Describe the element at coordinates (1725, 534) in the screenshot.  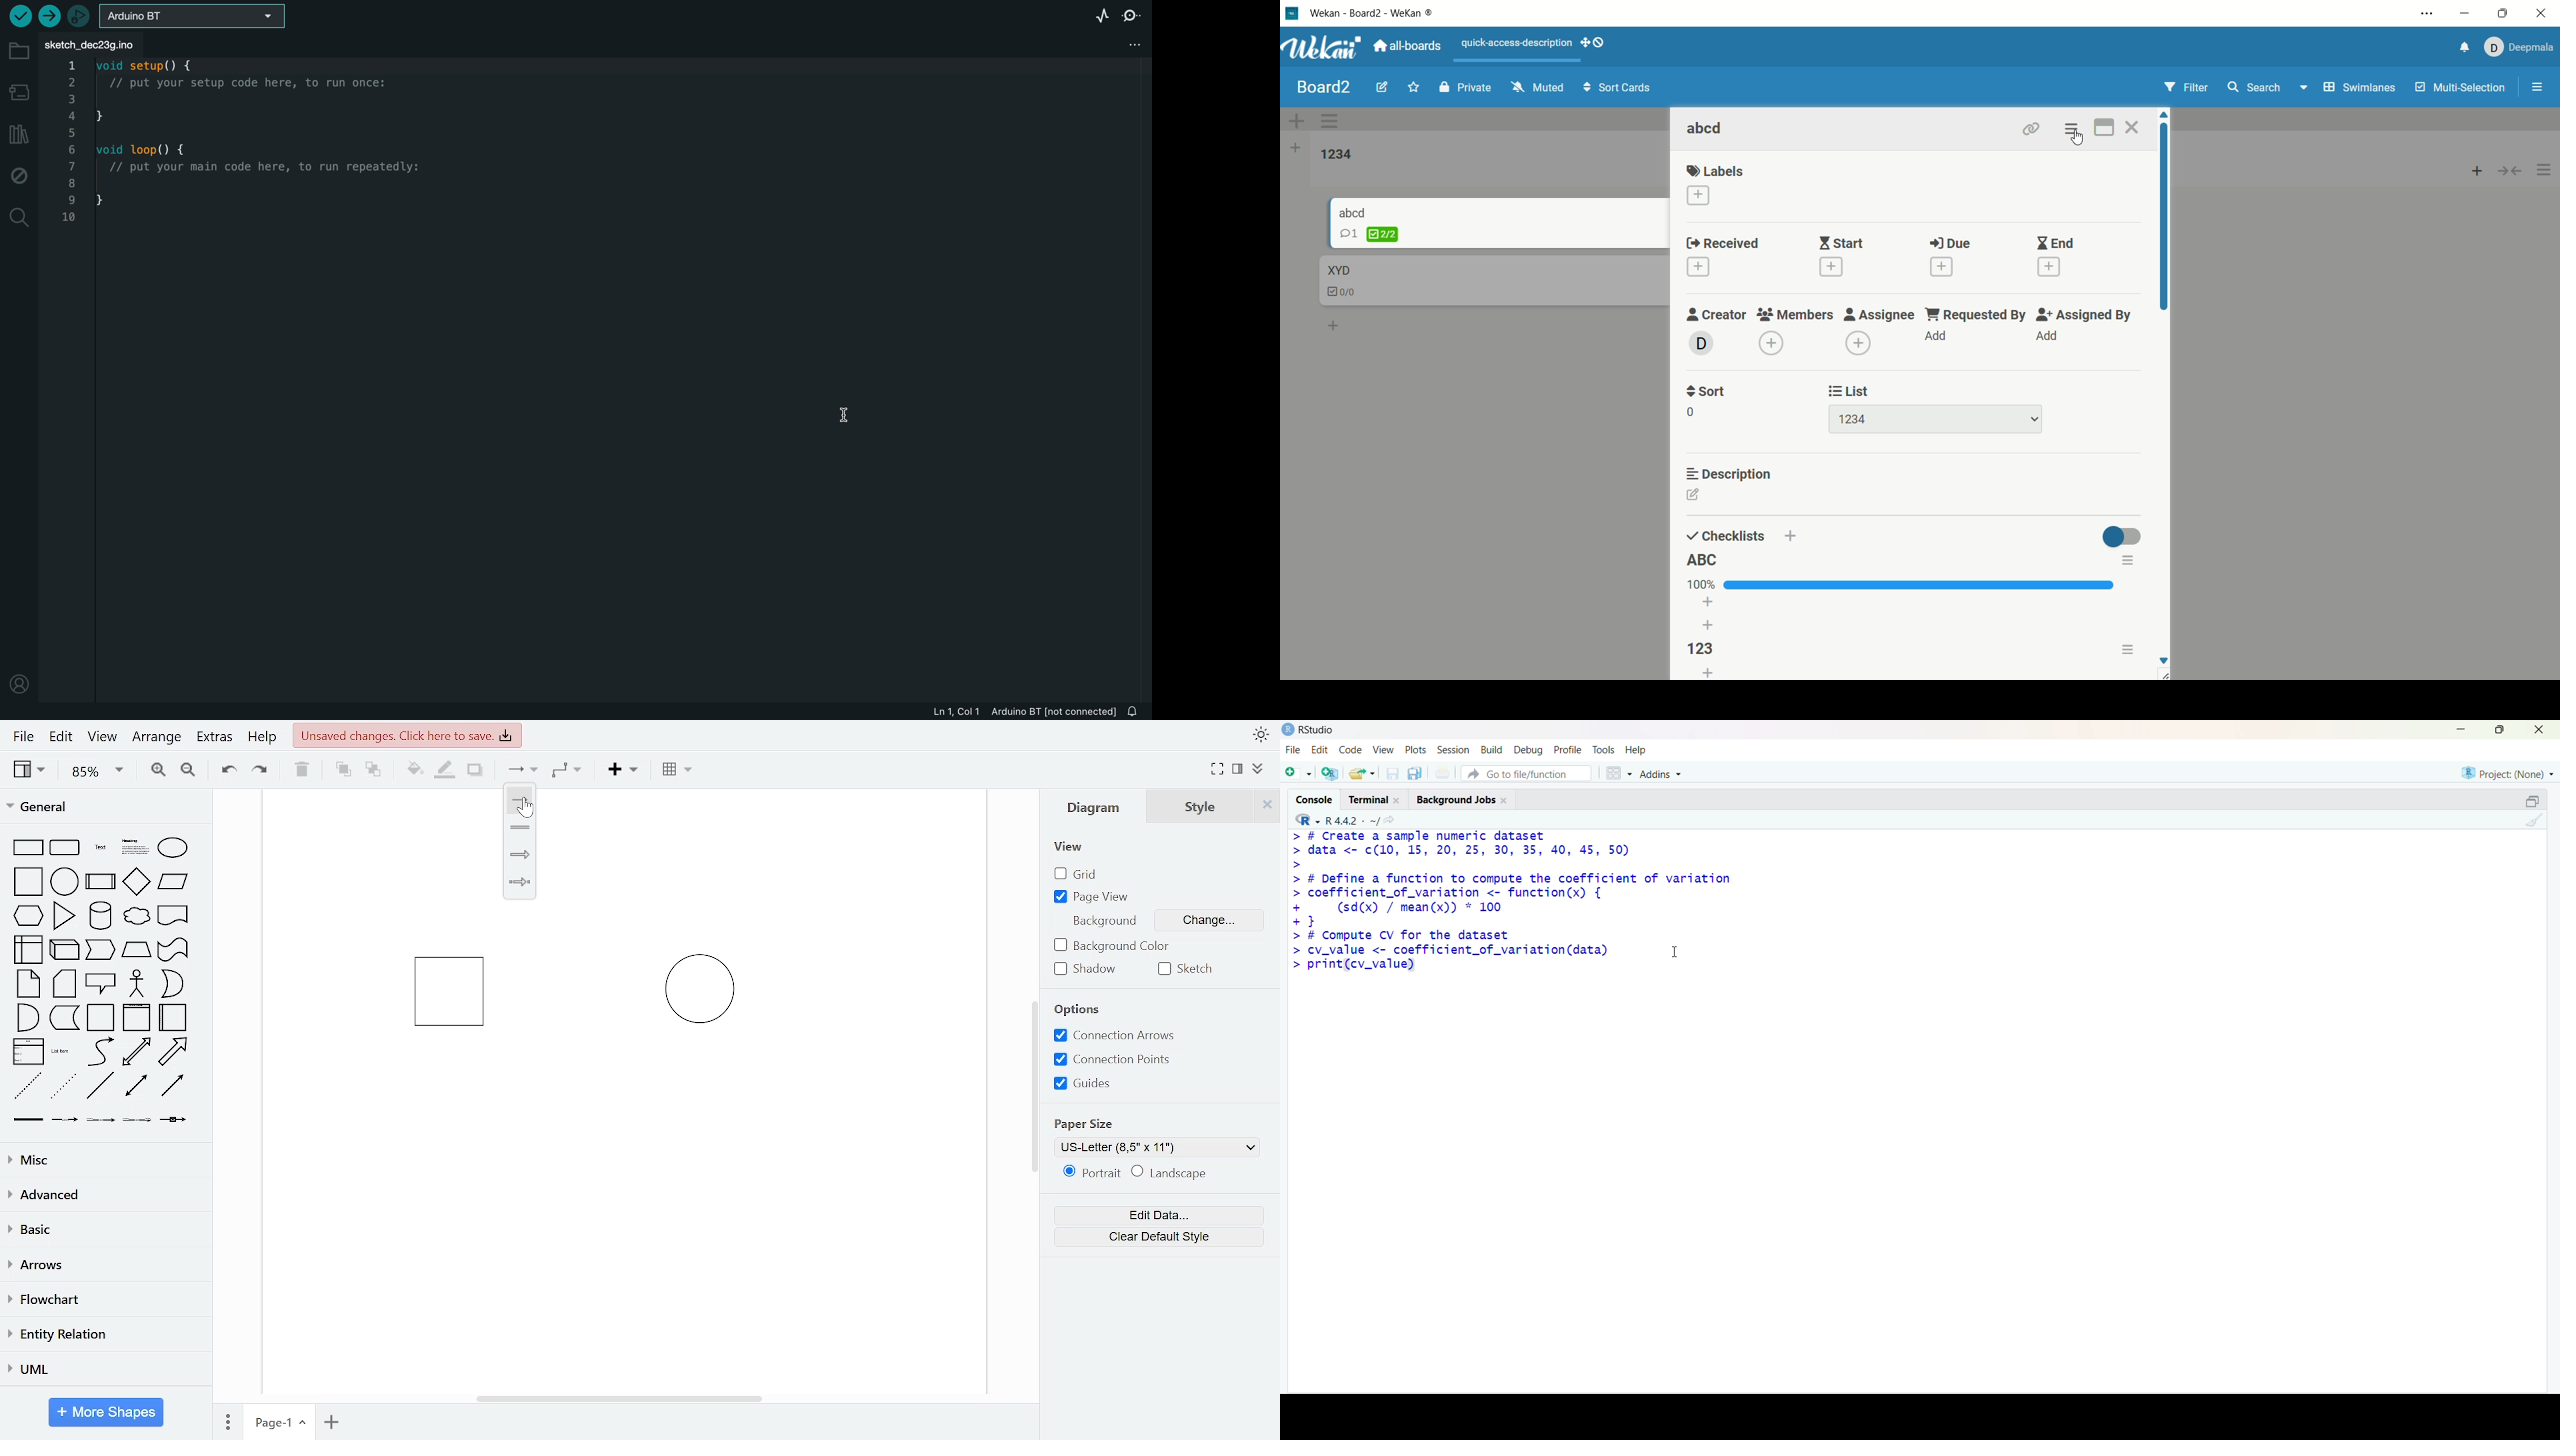
I see `checklists` at that location.